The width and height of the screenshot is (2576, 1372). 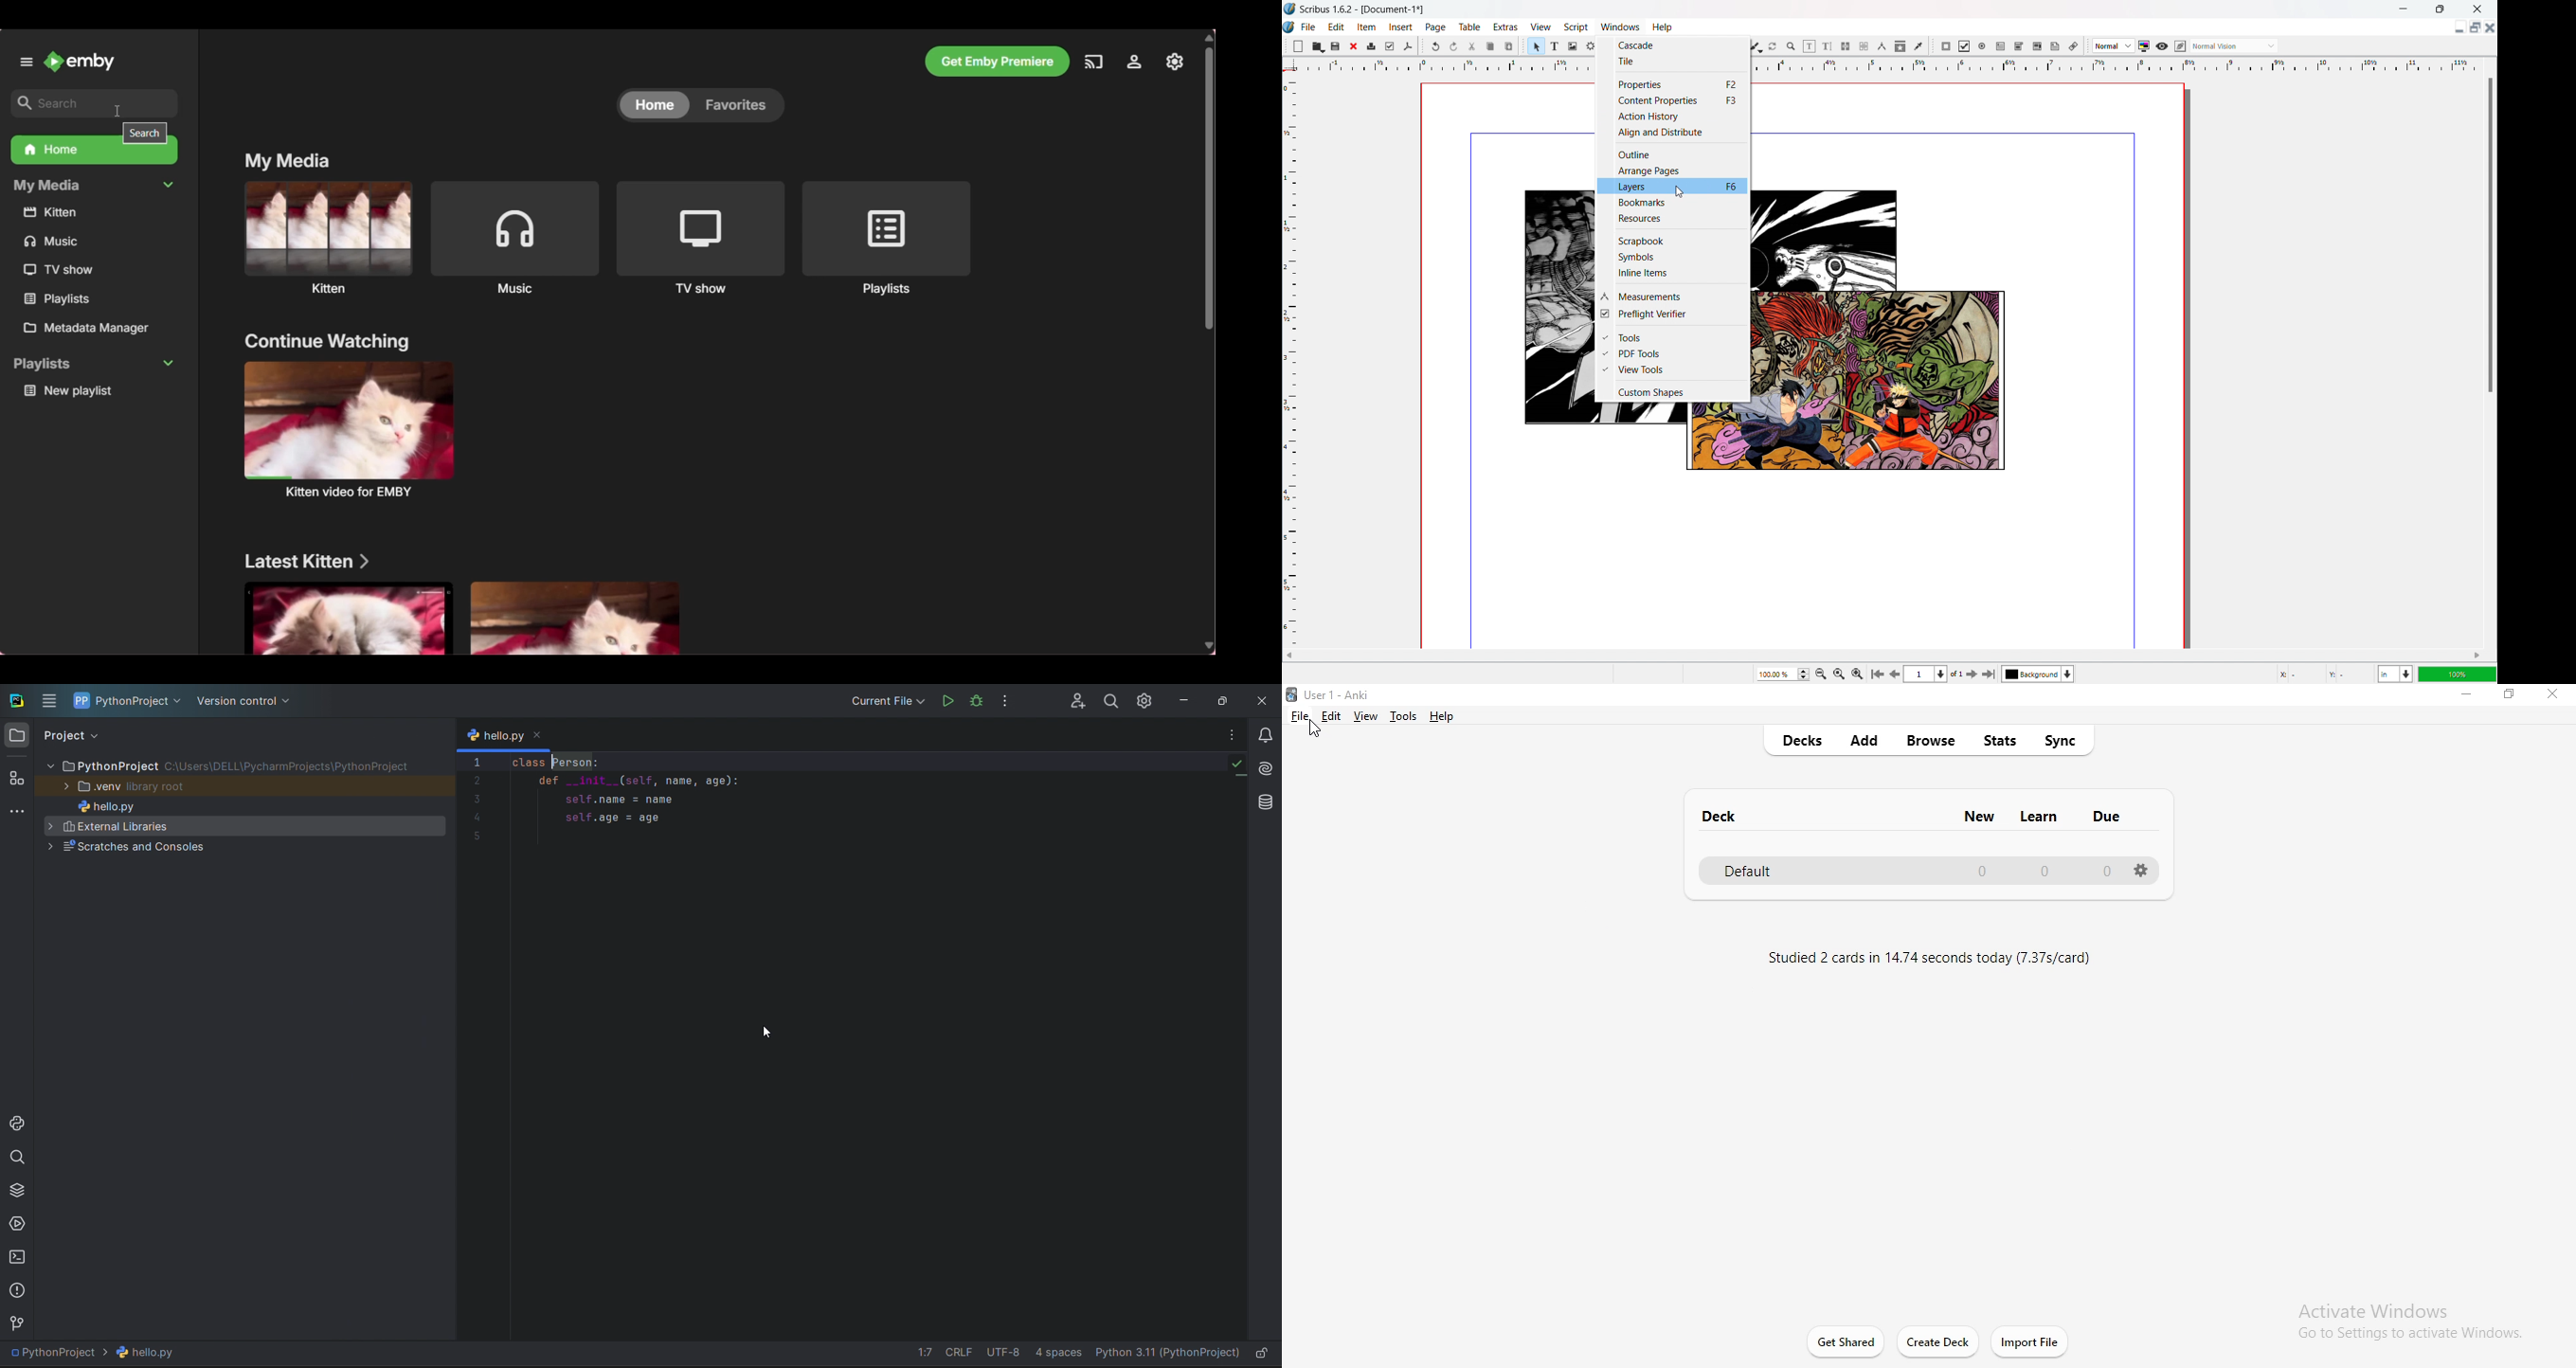 What do you see at coordinates (2323, 673) in the screenshot?
I see `cursor coordinates` at bounding box center [2323, 673].